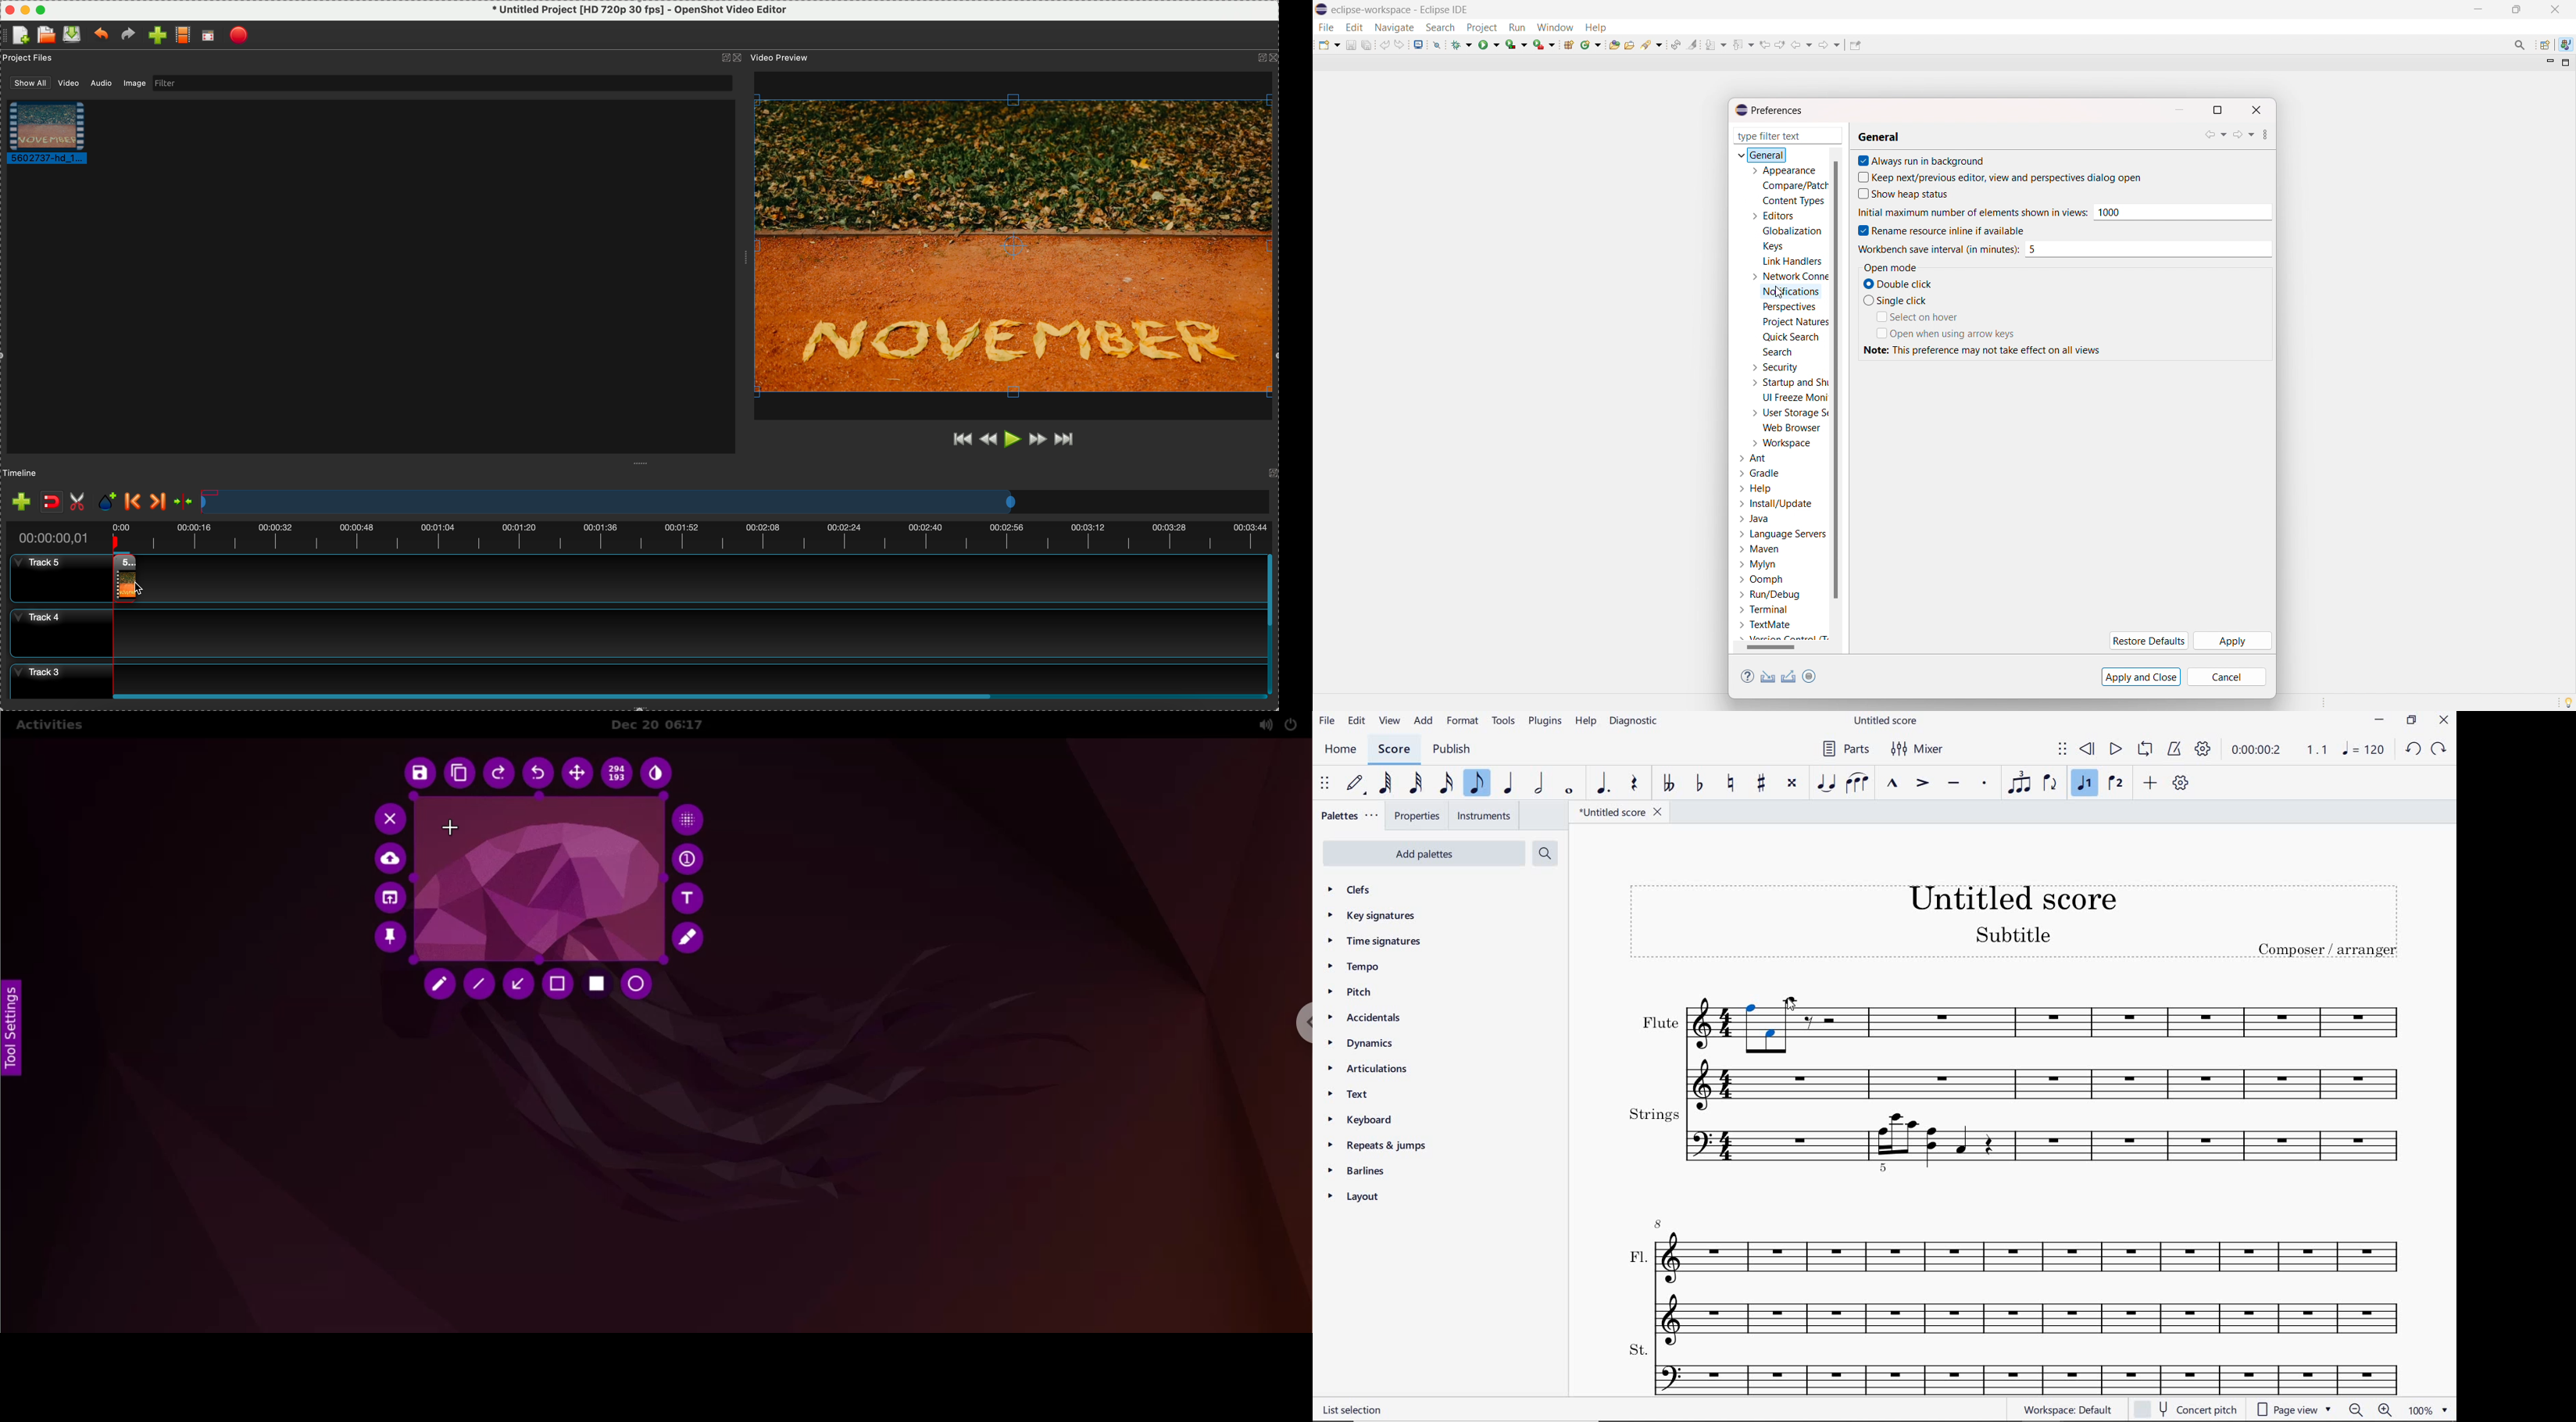 The image size is (2576, 1428). Describe the element at coordinates (1585, 723) in the screenshot. I see `HELP` at that location.